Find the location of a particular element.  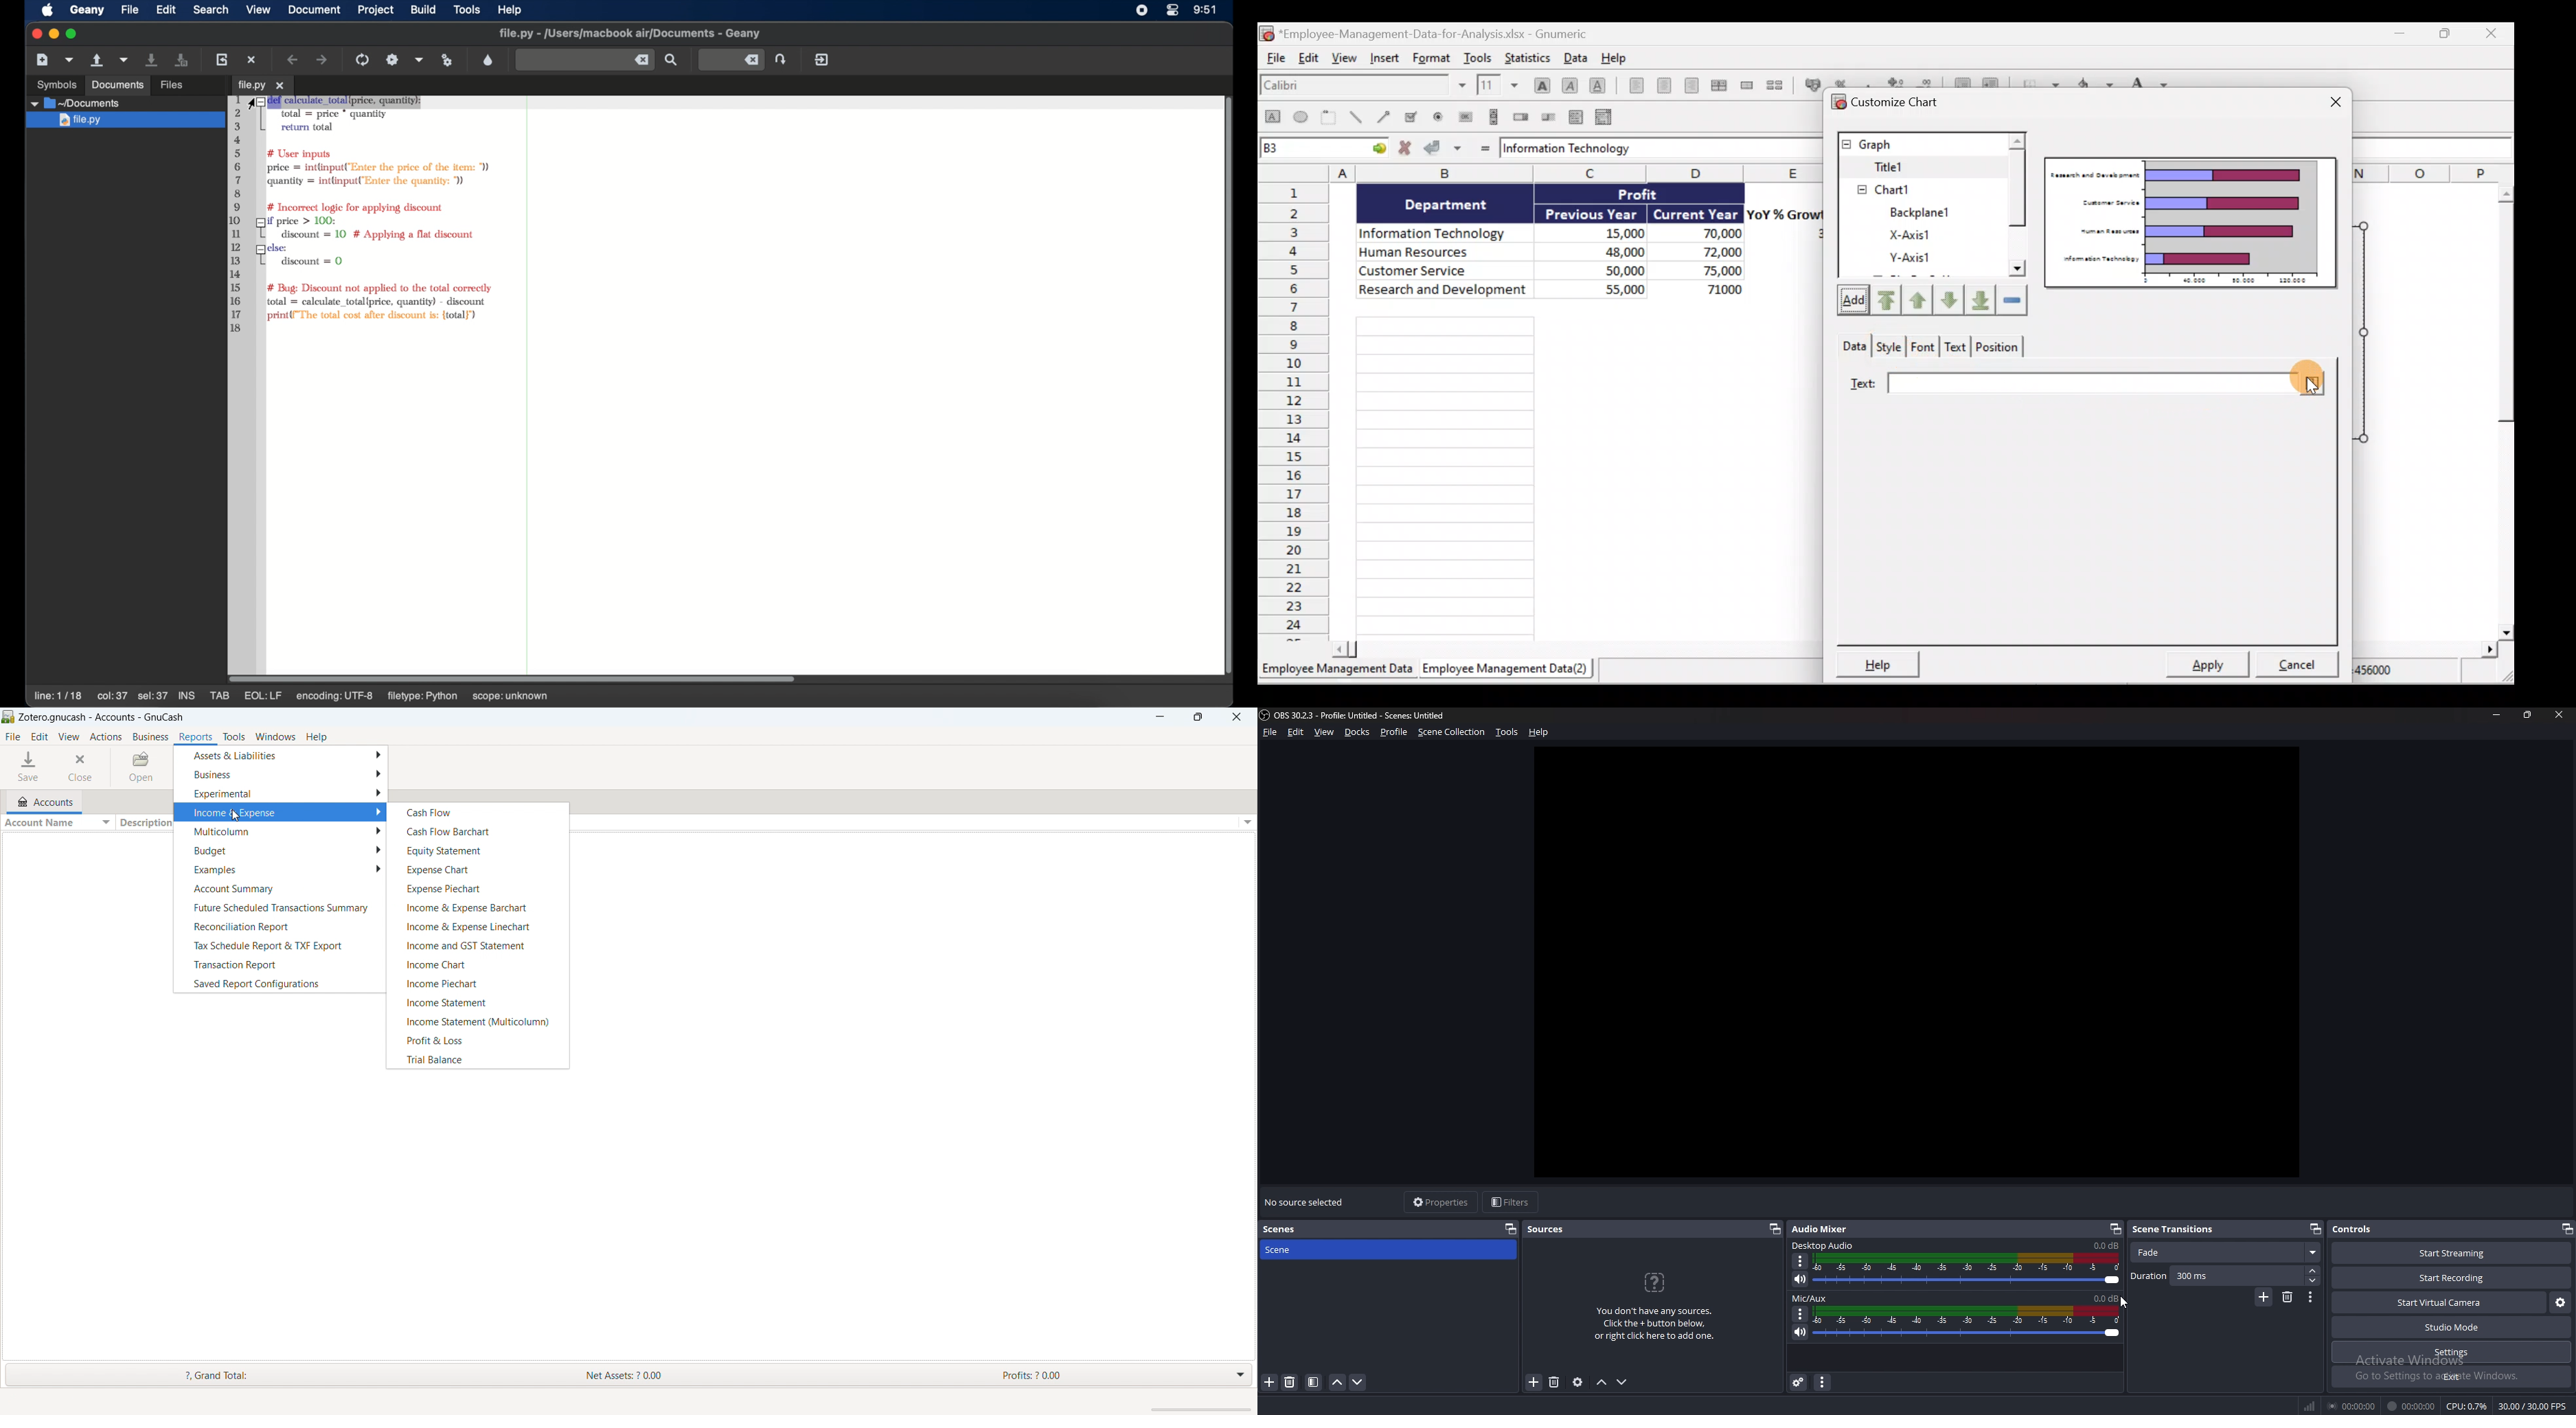

settings is located at coordinates (2451, 1352).